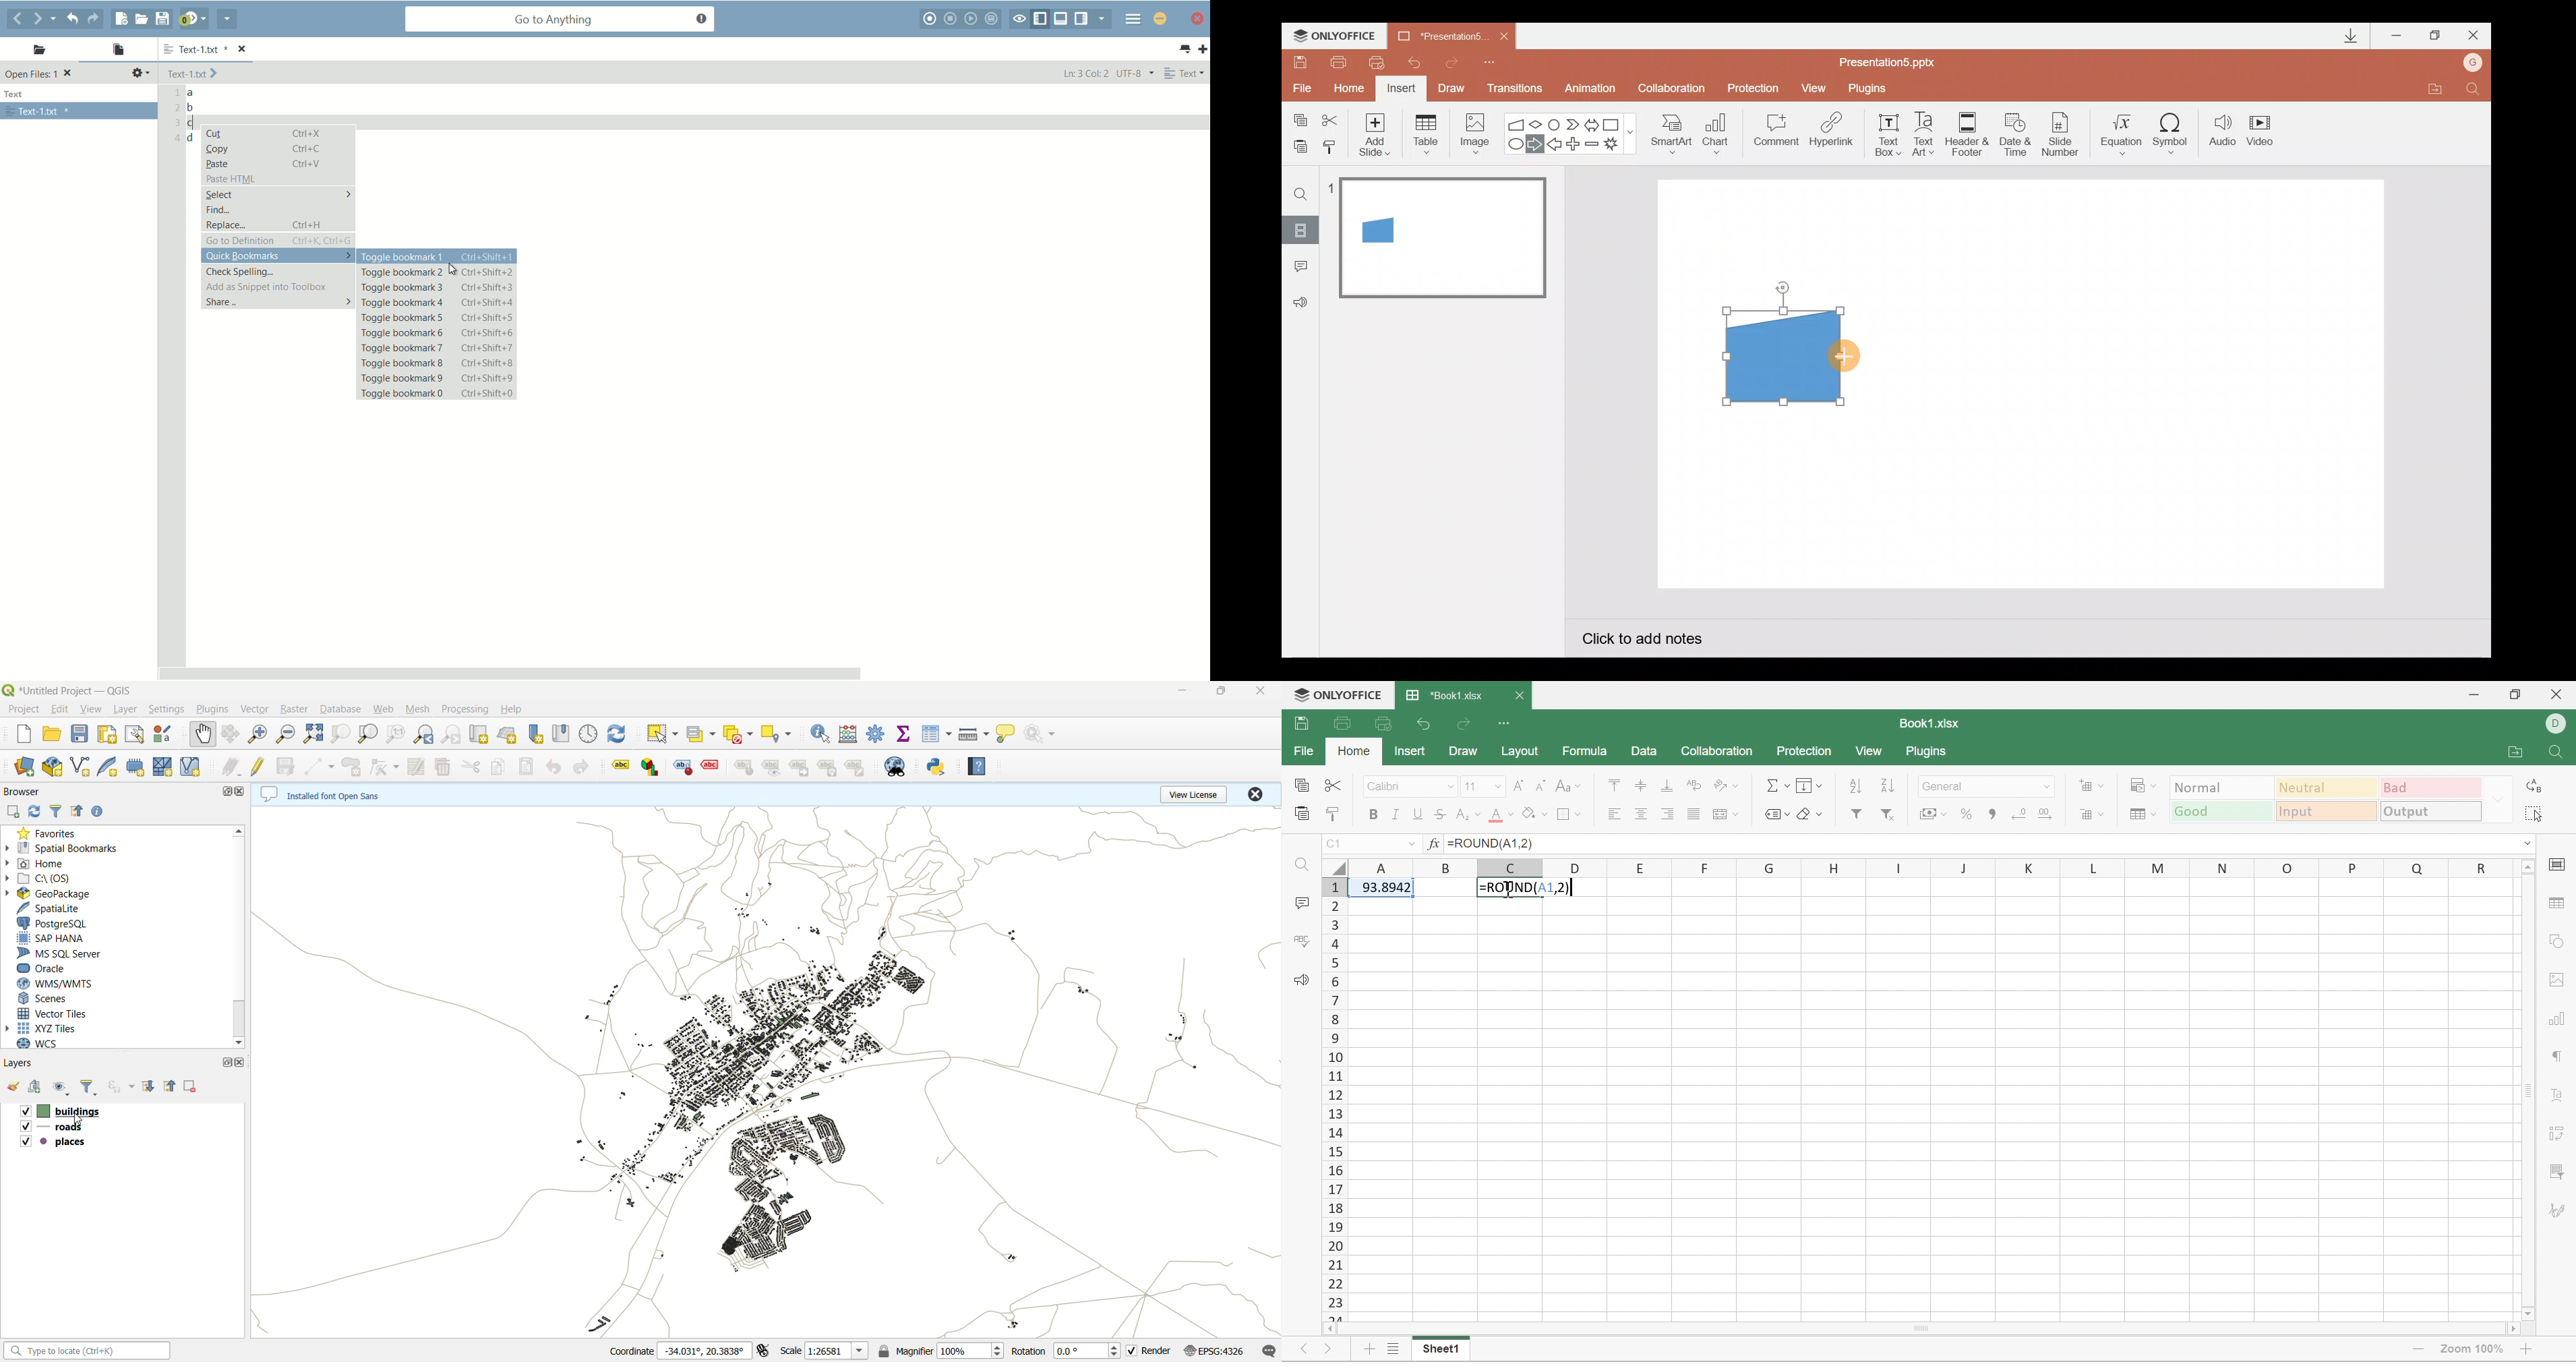  I want to click on Copy Style, so click(1337, 815).